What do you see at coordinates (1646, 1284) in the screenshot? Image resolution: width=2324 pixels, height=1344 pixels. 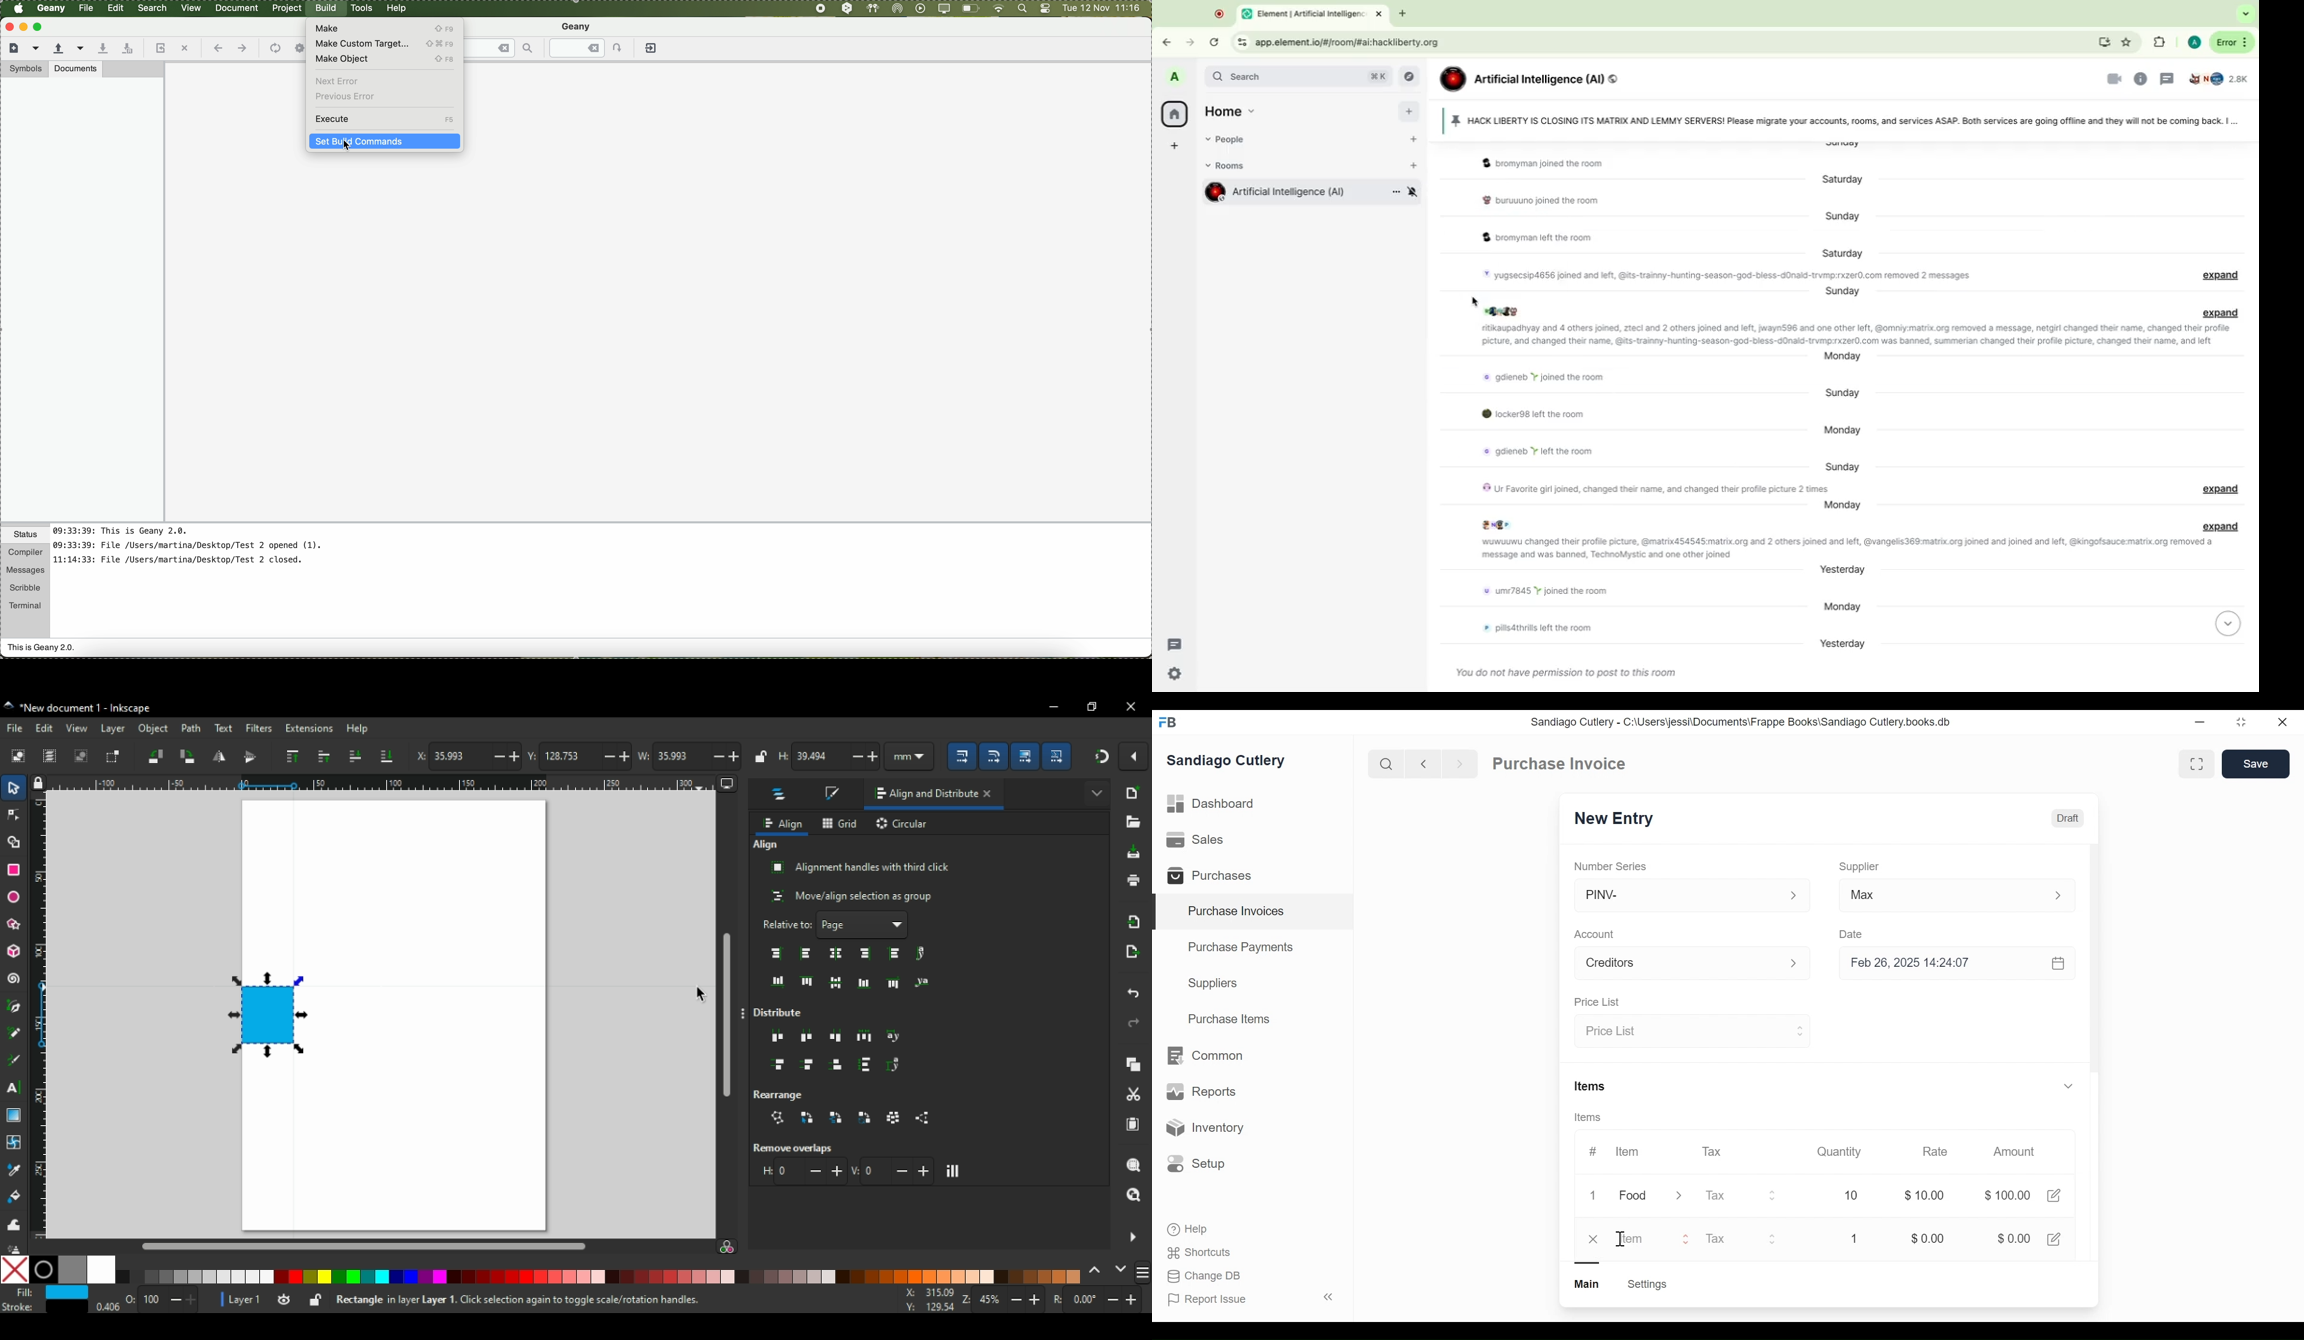 I see `Settings` at bounding box center [1646, 1284].